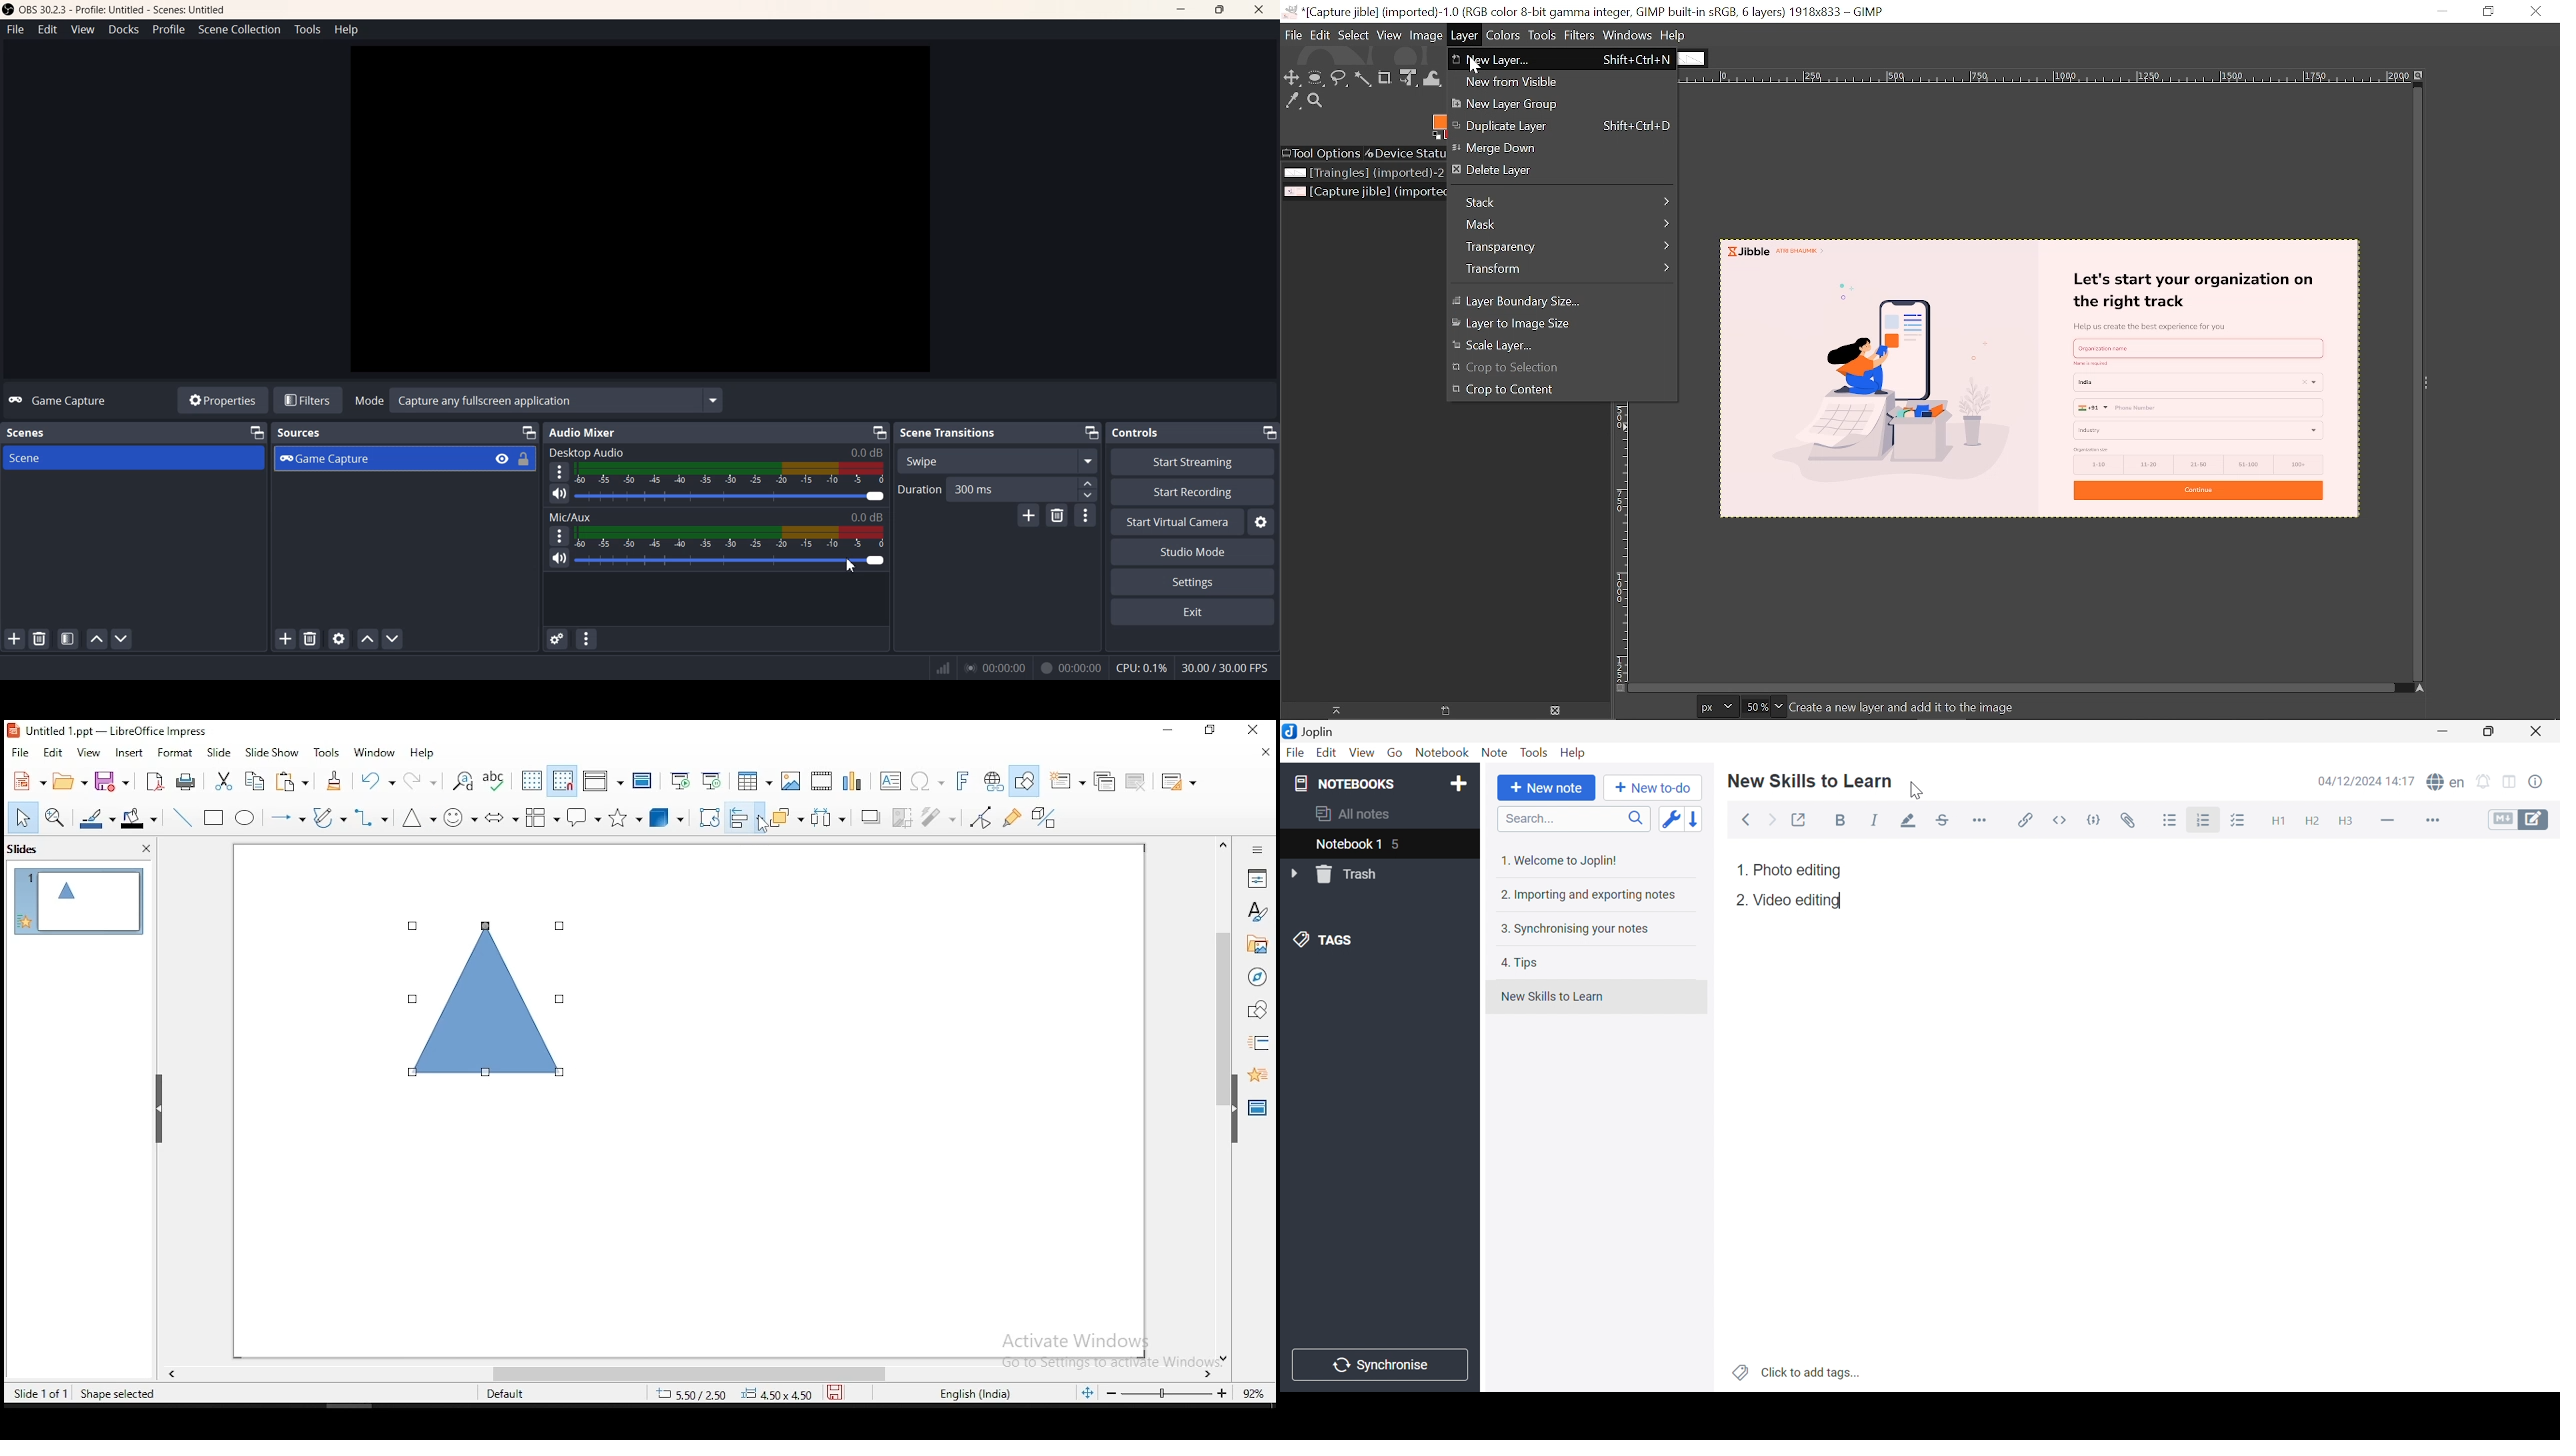 This screenshot has height=1456, width=2576. Describe the element at coordinates (368, 640) in the screenshot. I see `Move Source Up` at that location.